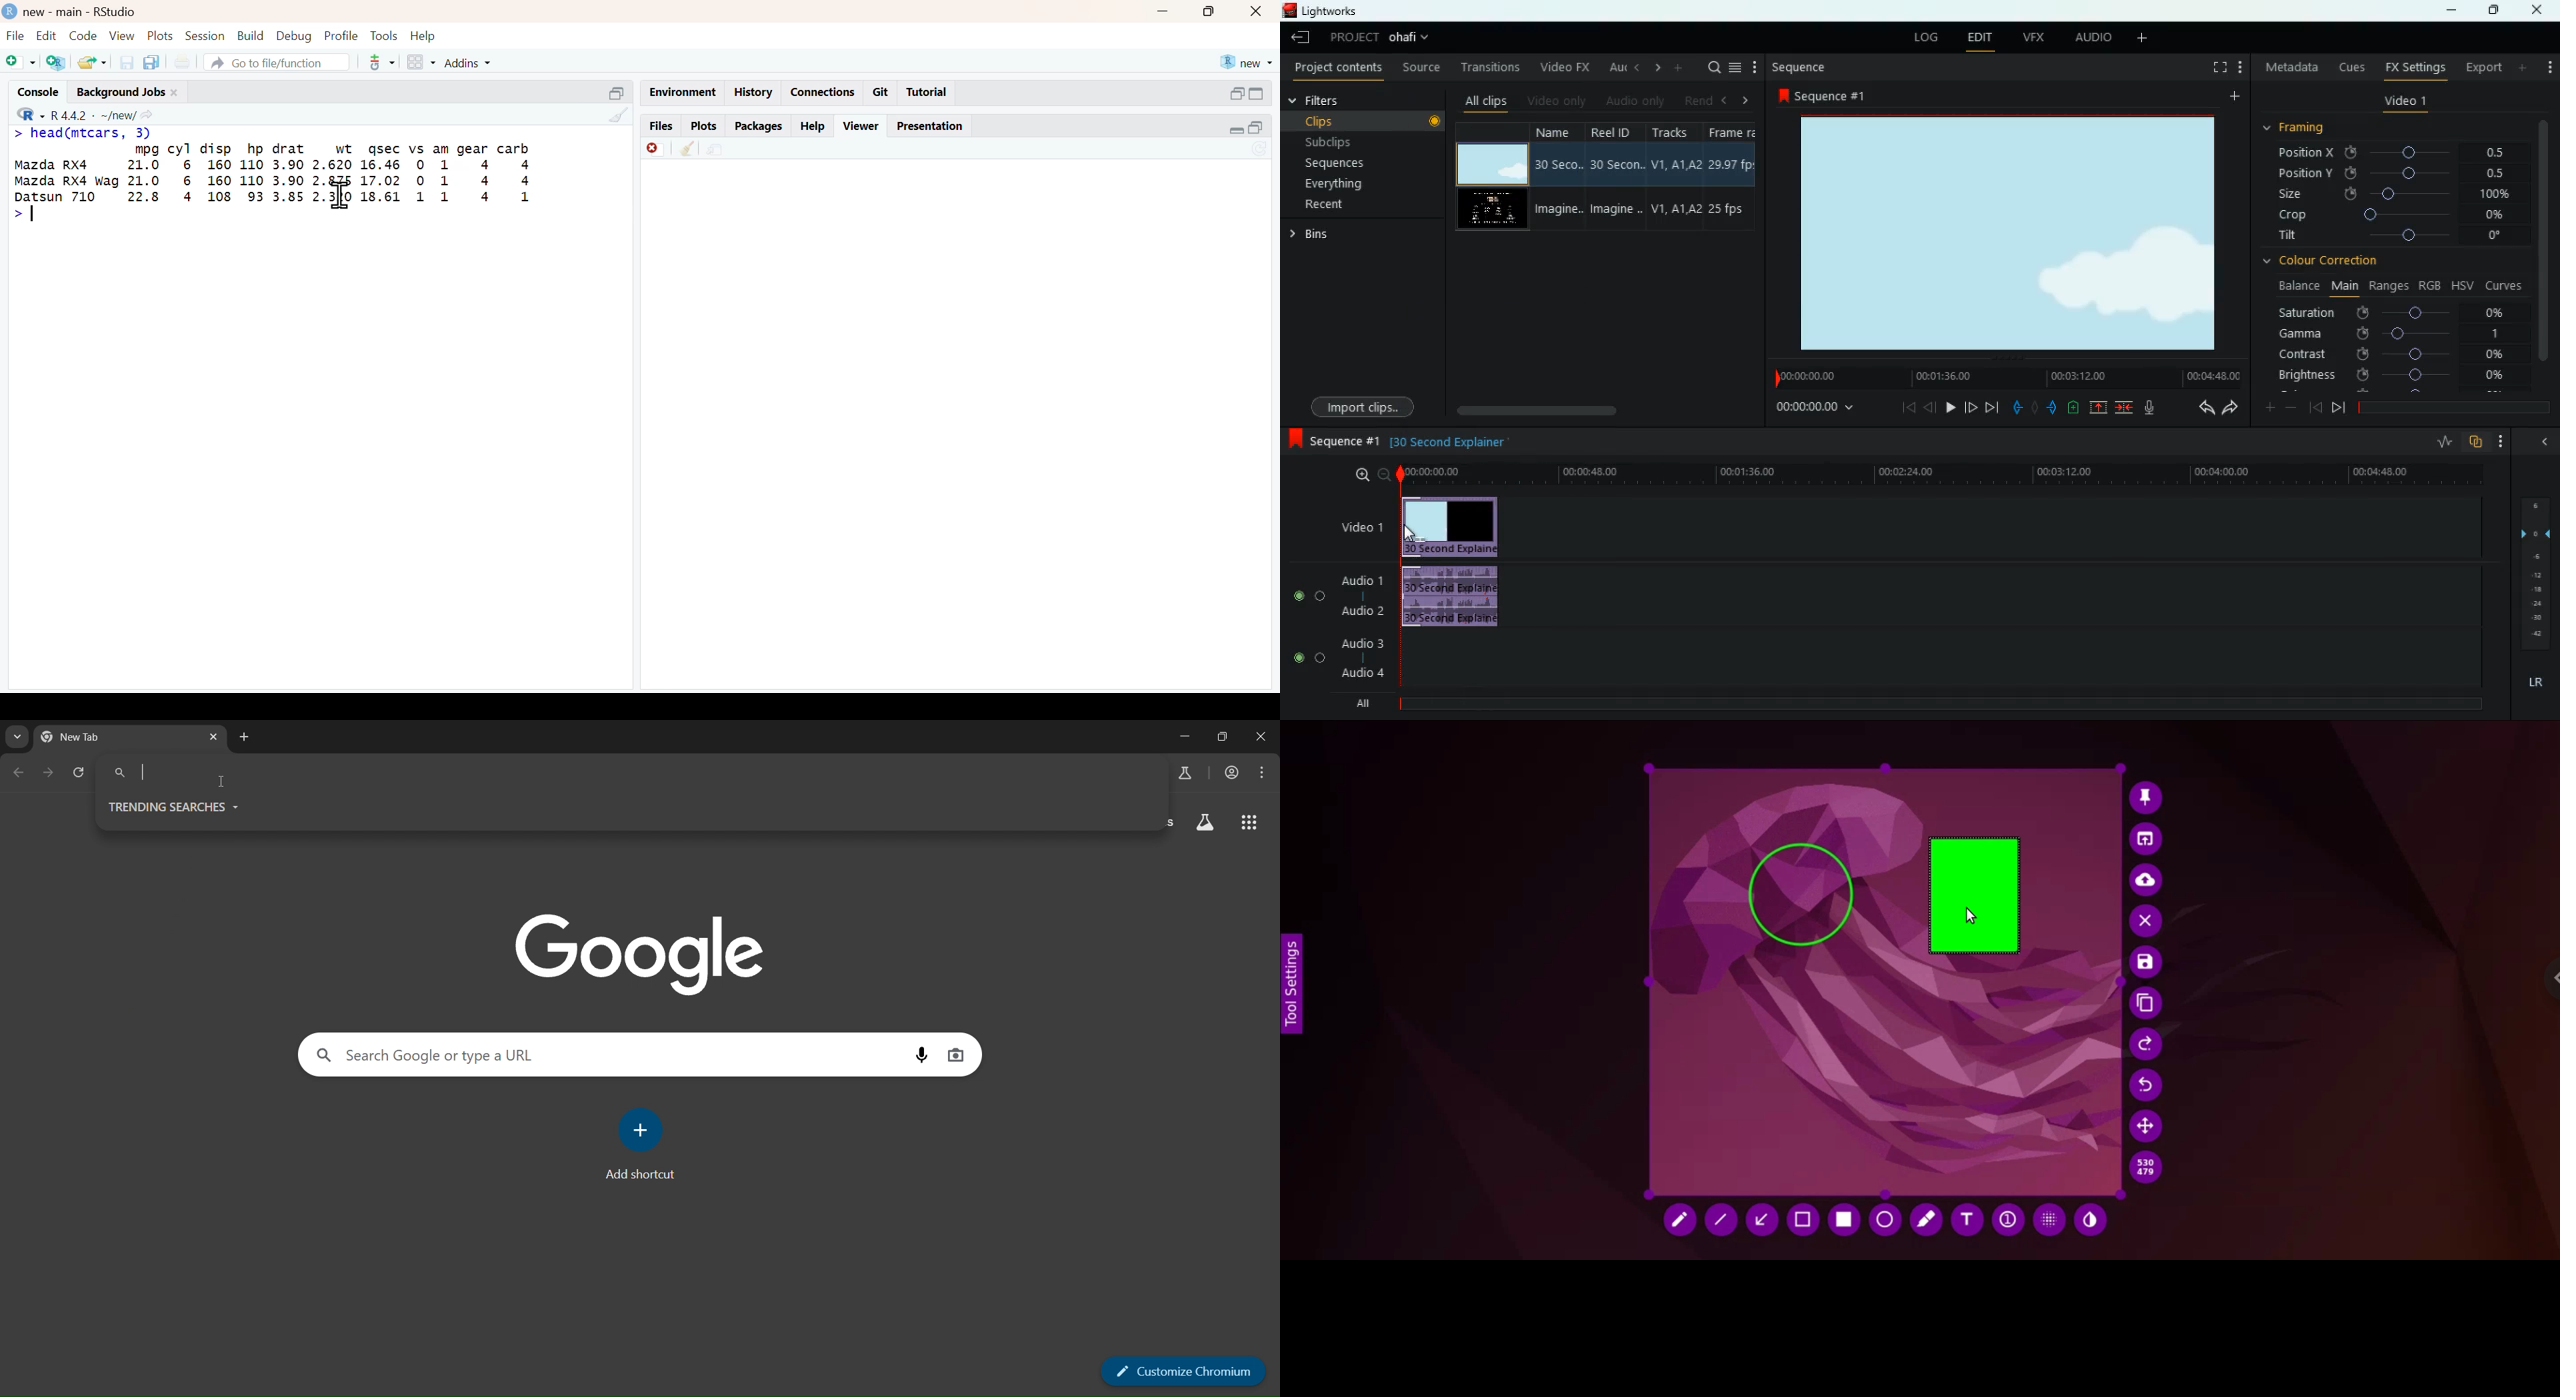 The width and height of the screenshot is (2576, 1400). What do you see at coordinates (2268, 407) in the screenshot?
I see `more` at bounding box center [2268, 407].